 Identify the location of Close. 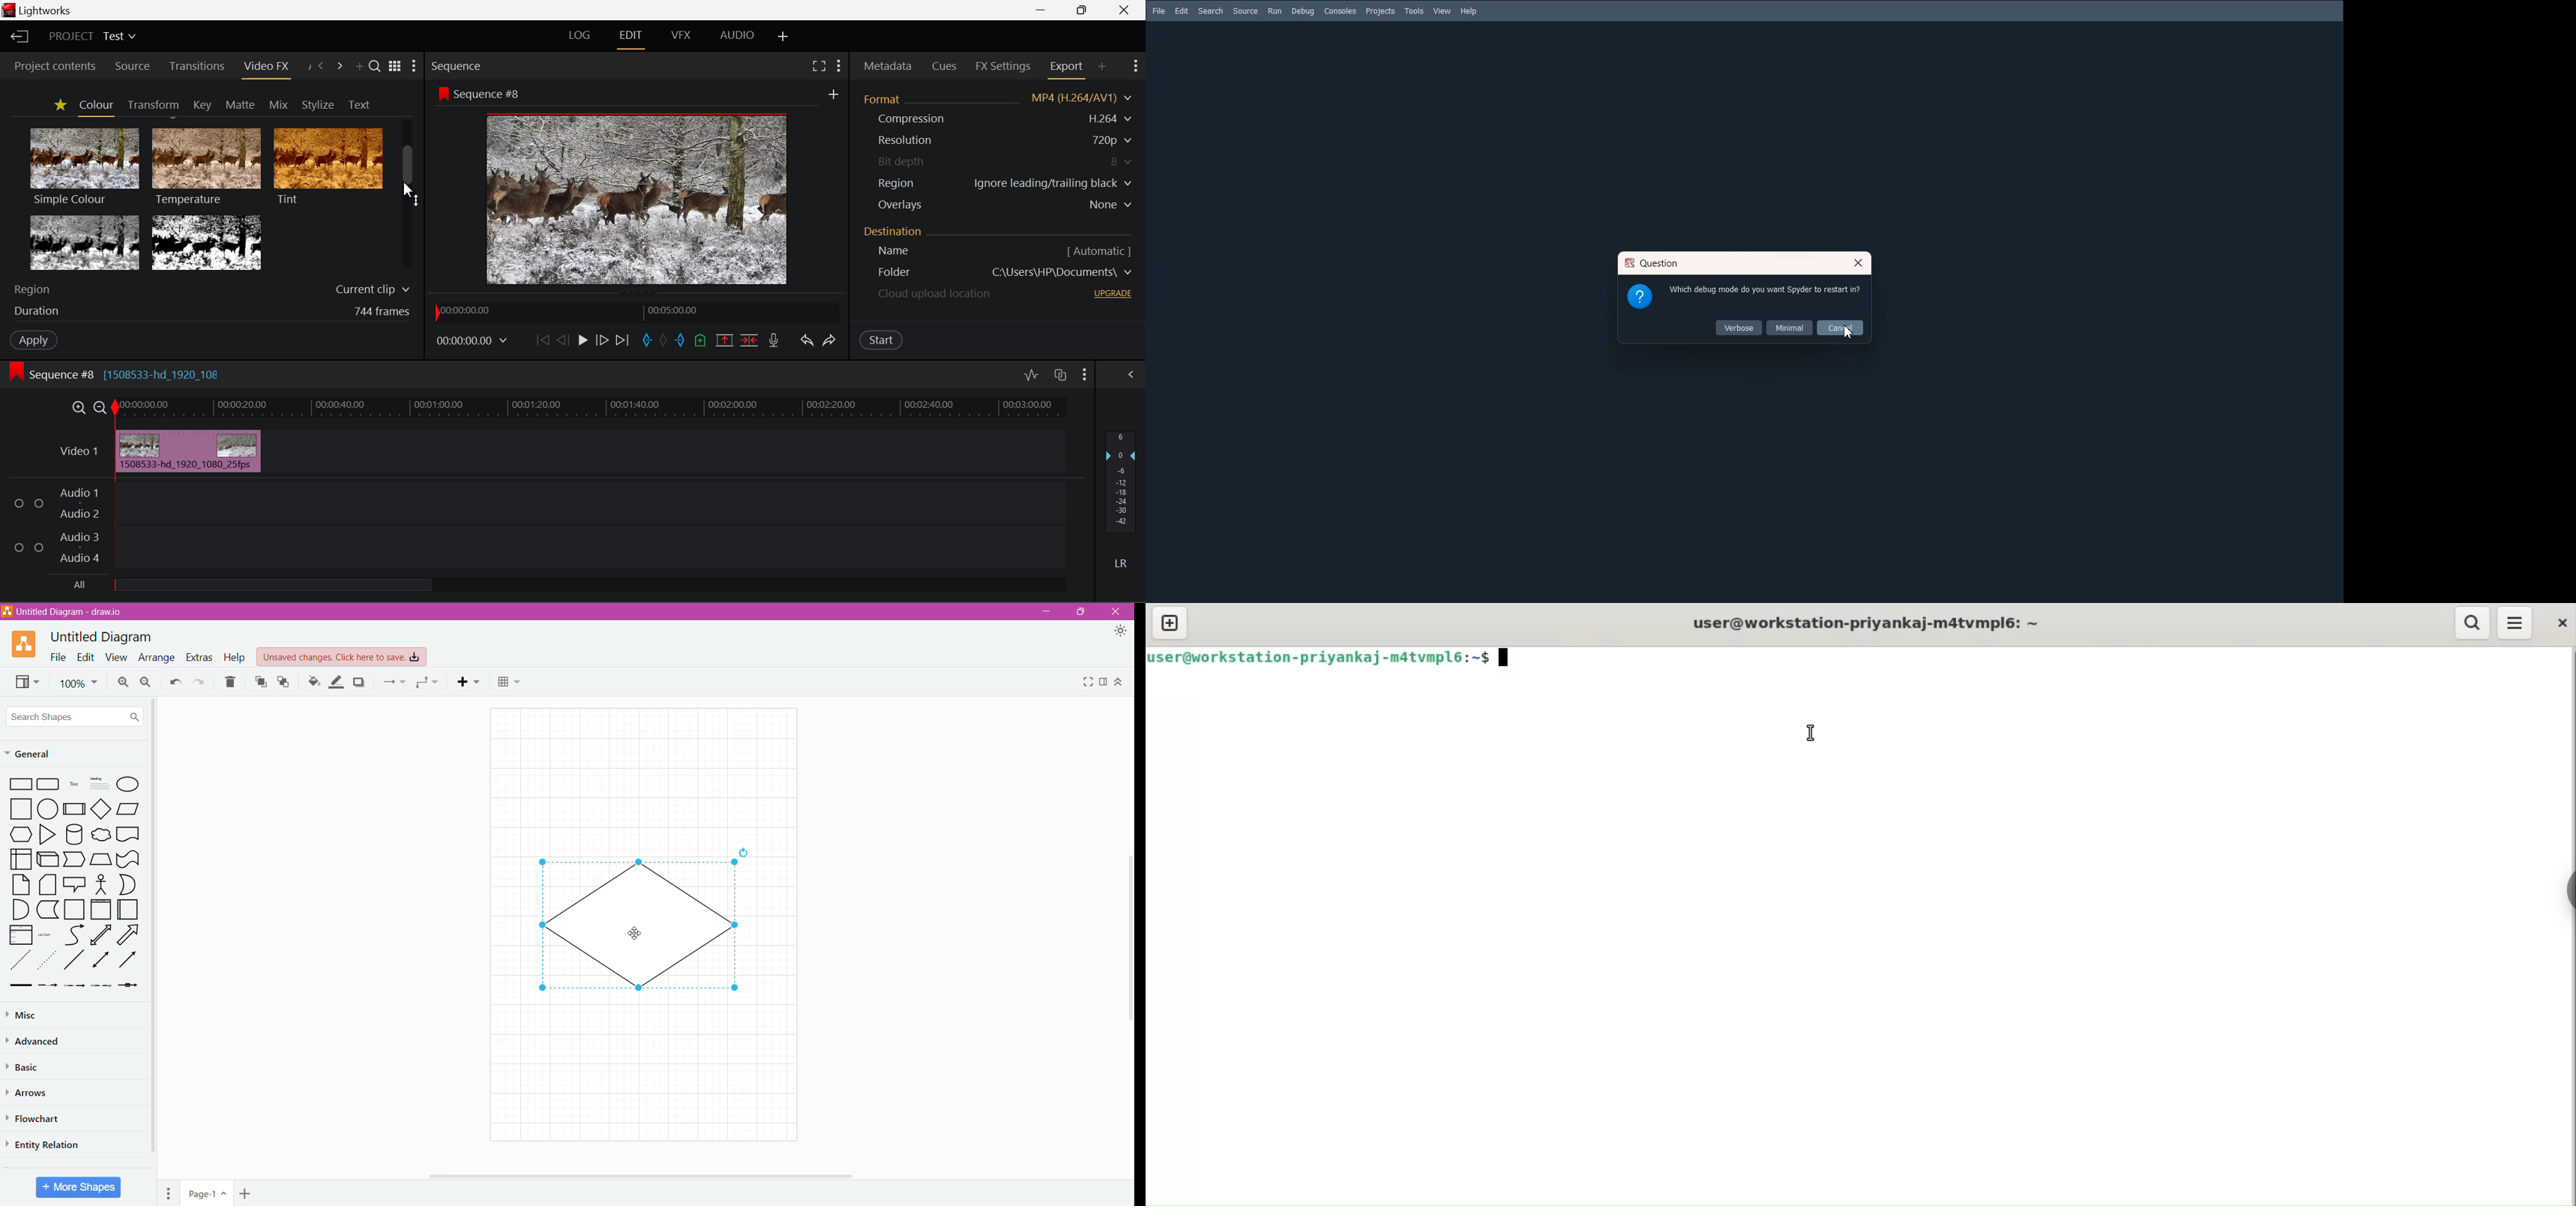
(1117, 612).